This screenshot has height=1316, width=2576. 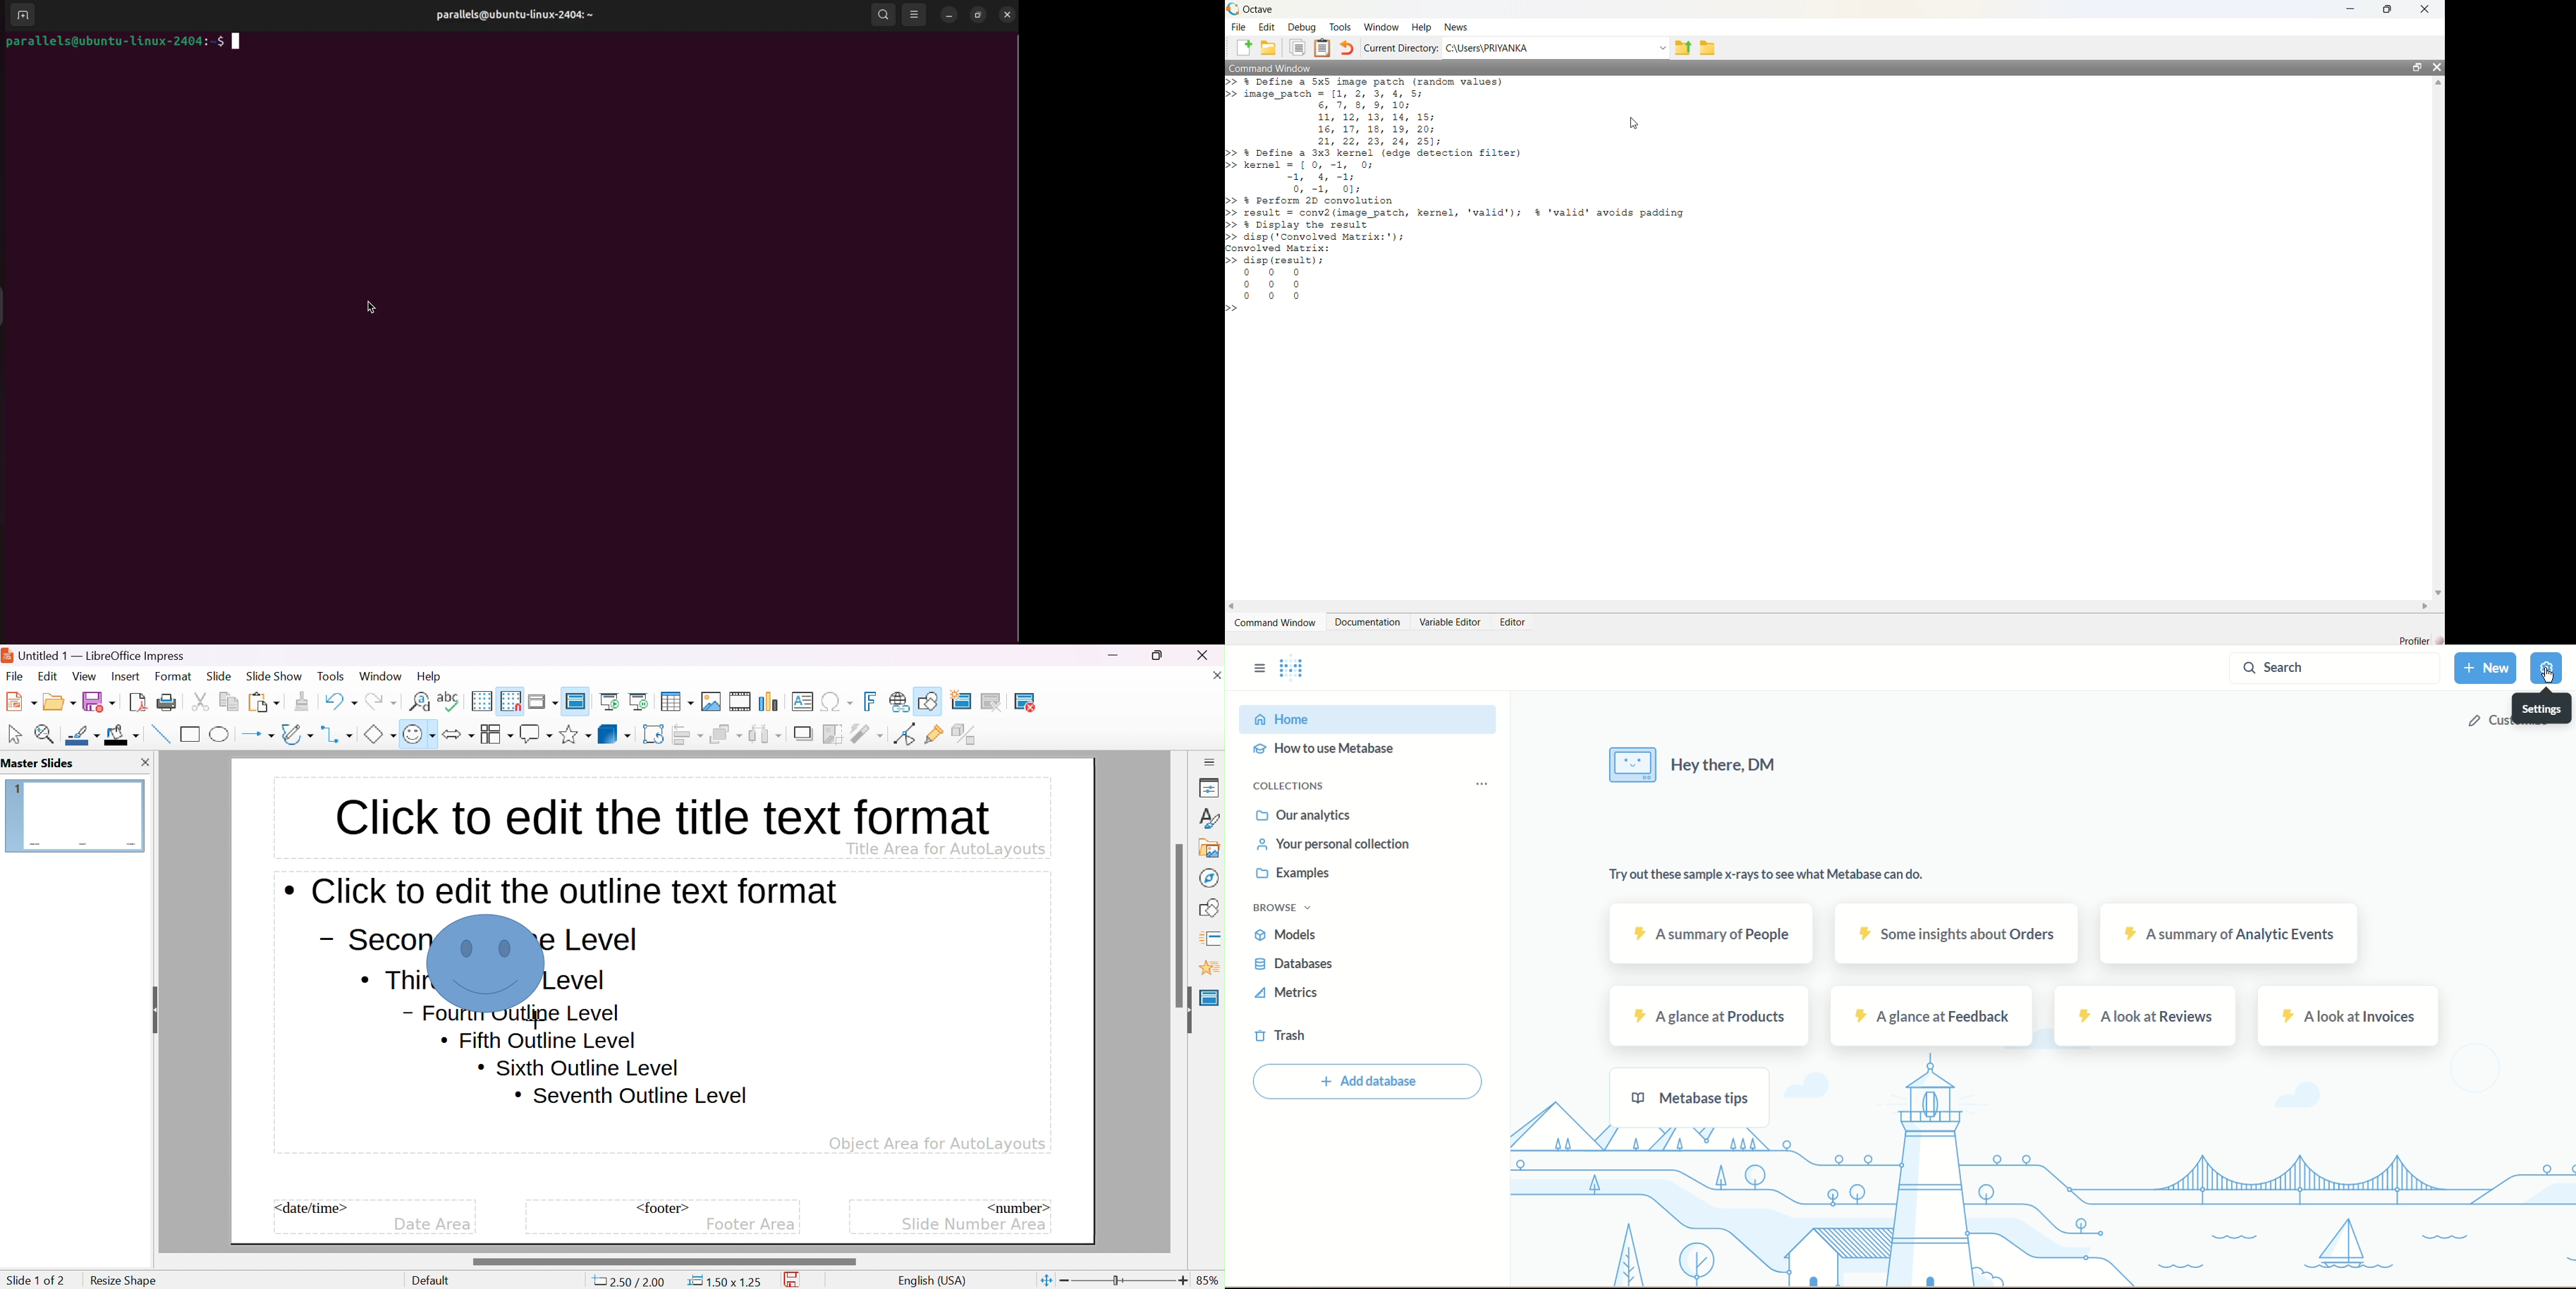 I want to click on sidebar settings, so click(x=1210, y=761).